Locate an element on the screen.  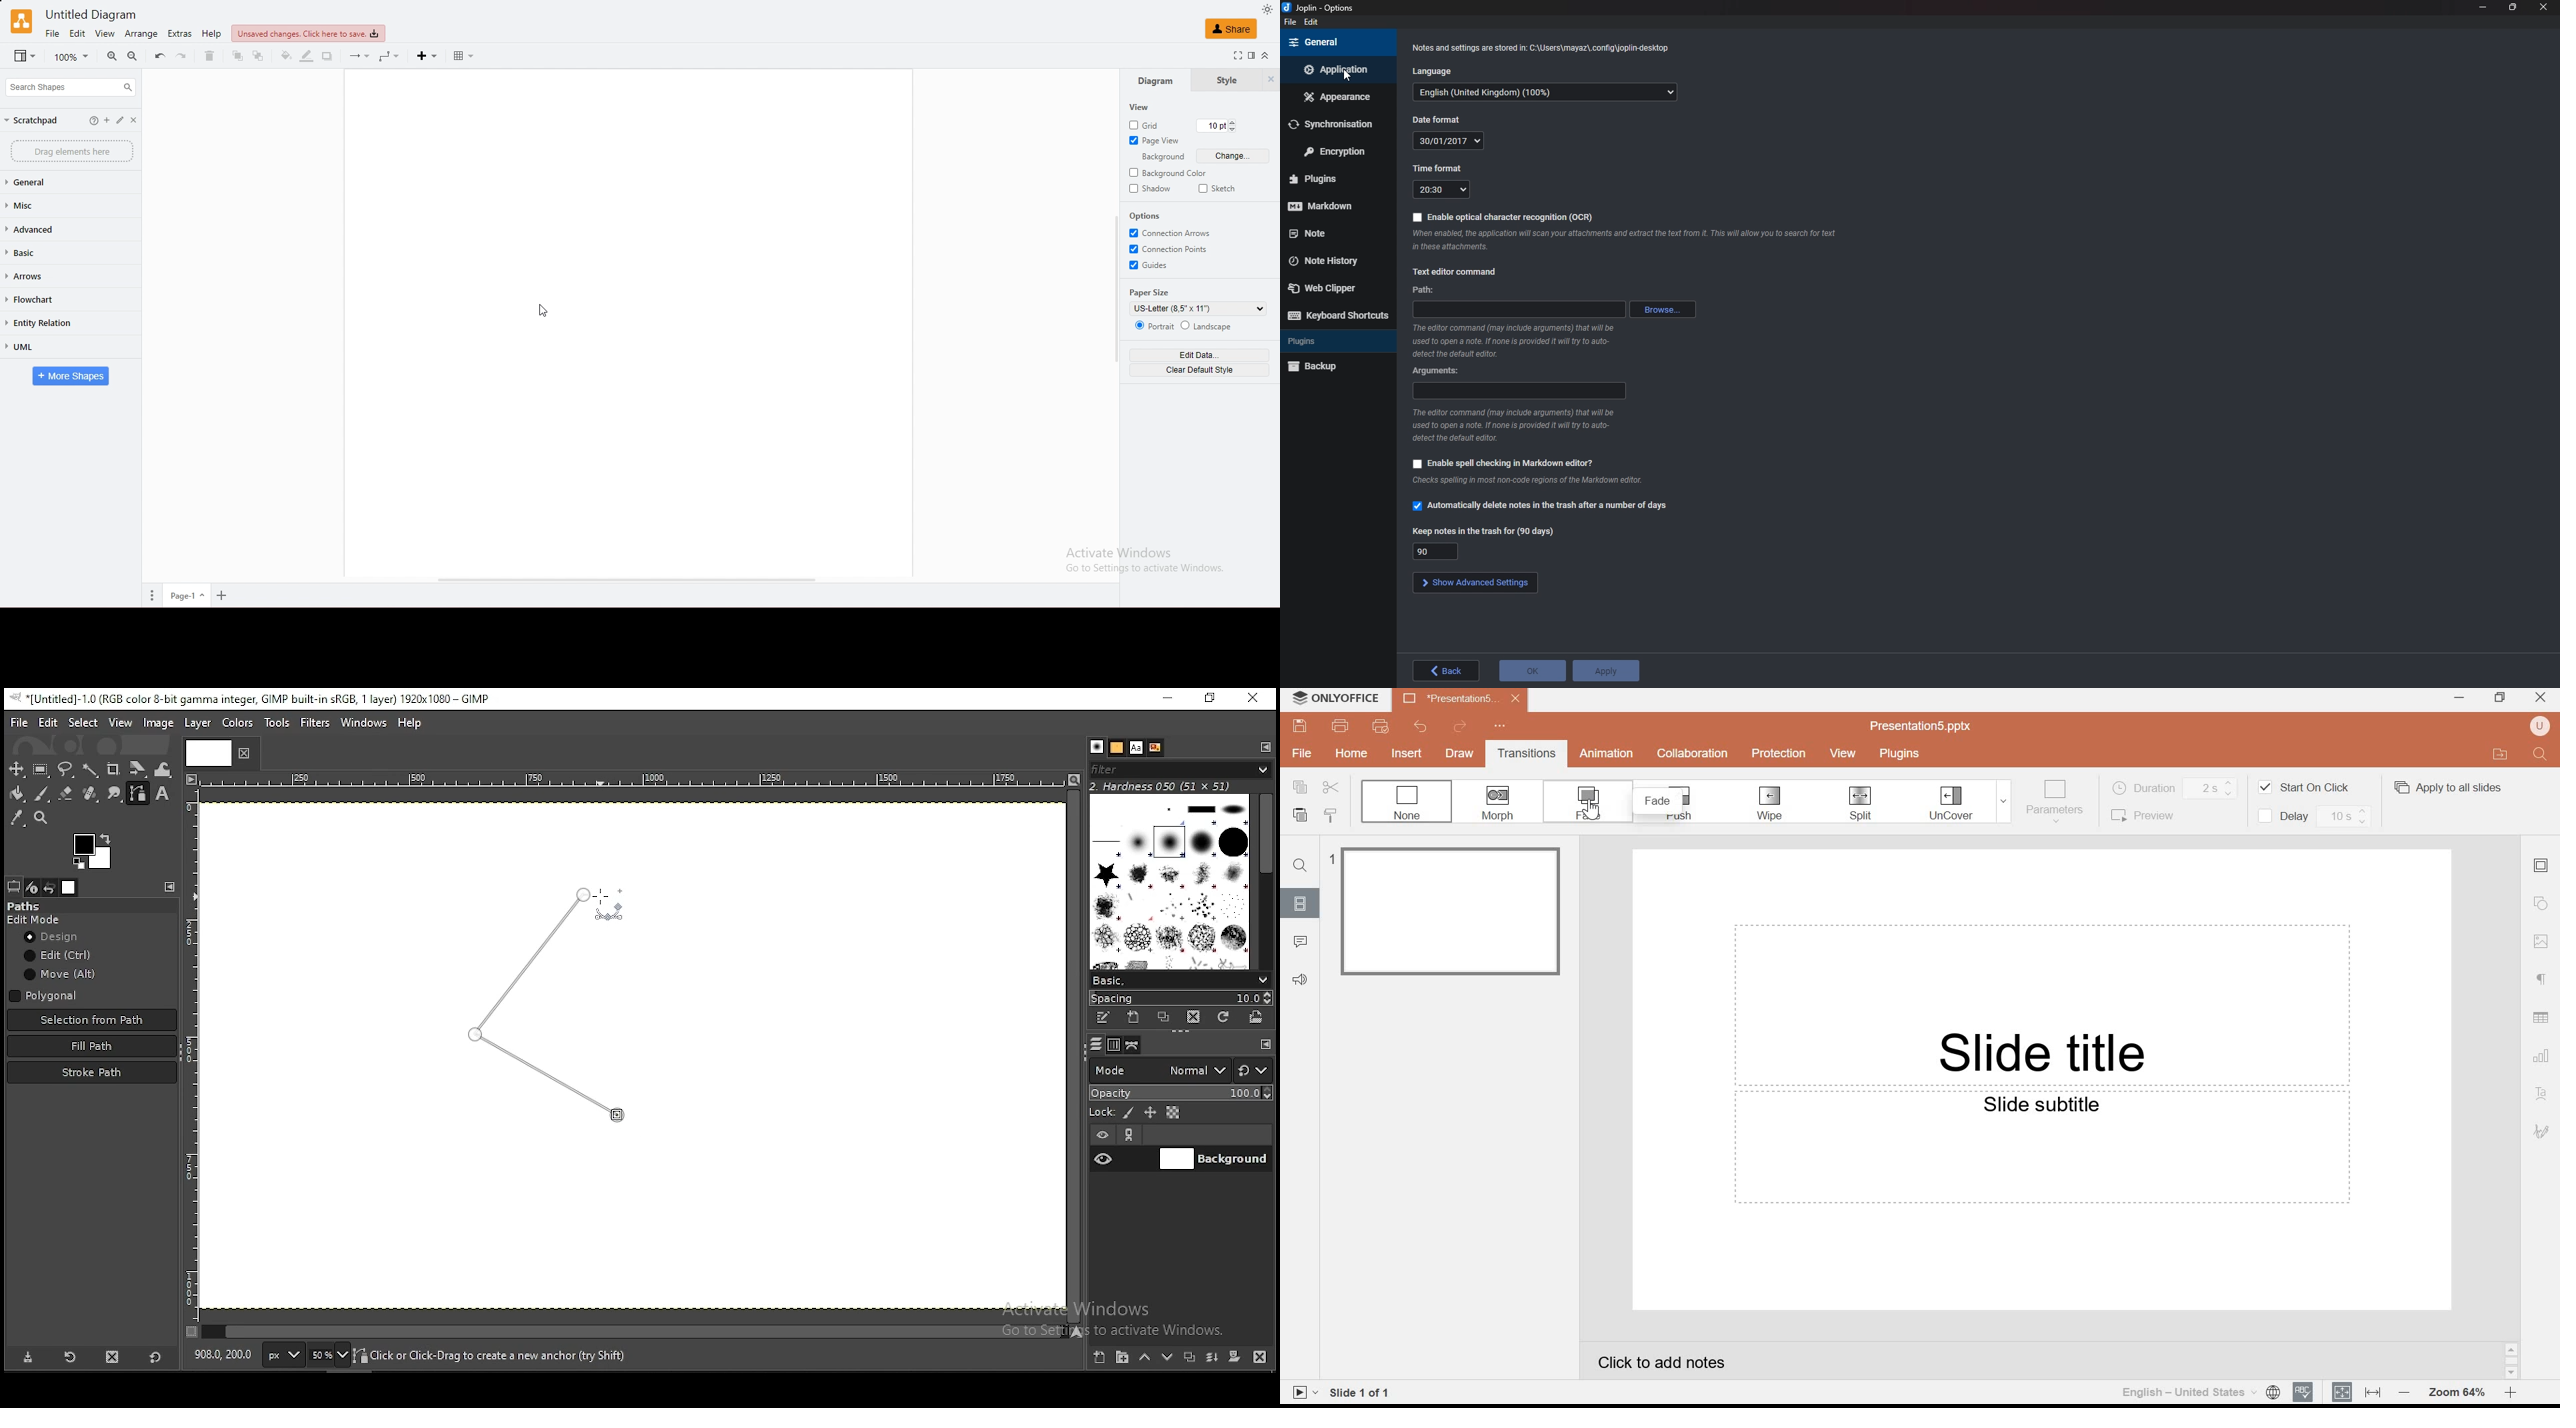
Duration is located at coordinates (2175, 789).